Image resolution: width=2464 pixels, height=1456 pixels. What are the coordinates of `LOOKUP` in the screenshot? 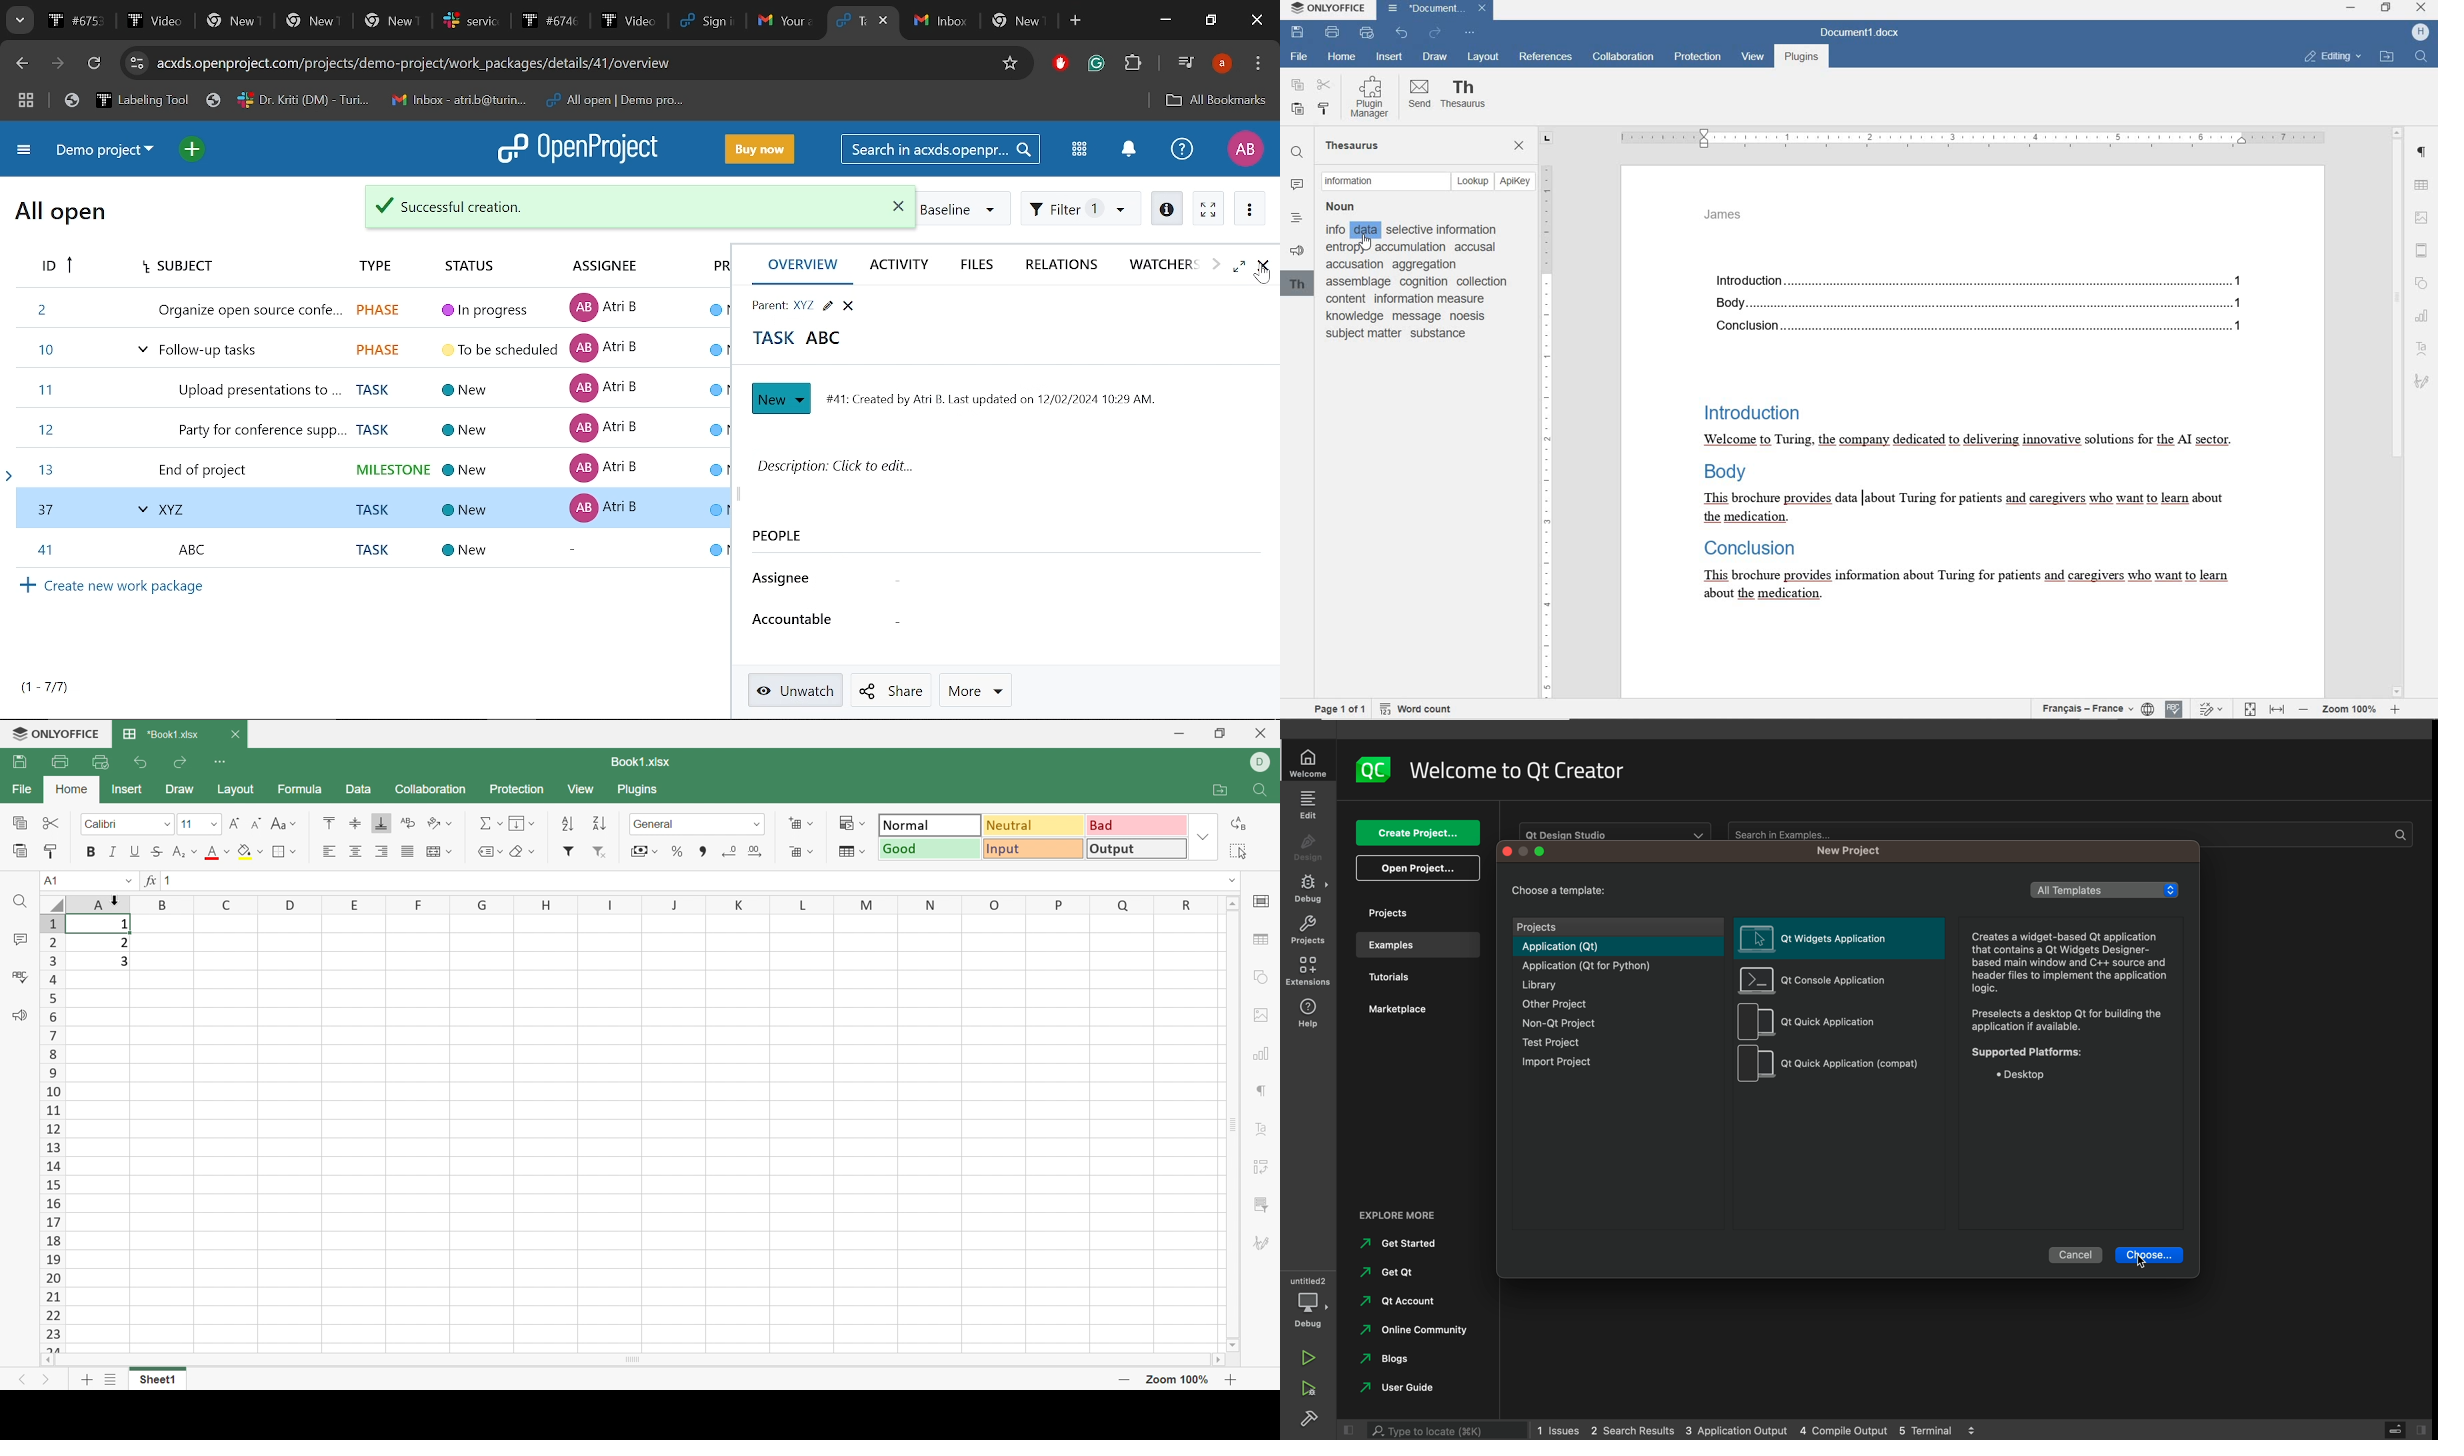 It's located at (1474, 180).